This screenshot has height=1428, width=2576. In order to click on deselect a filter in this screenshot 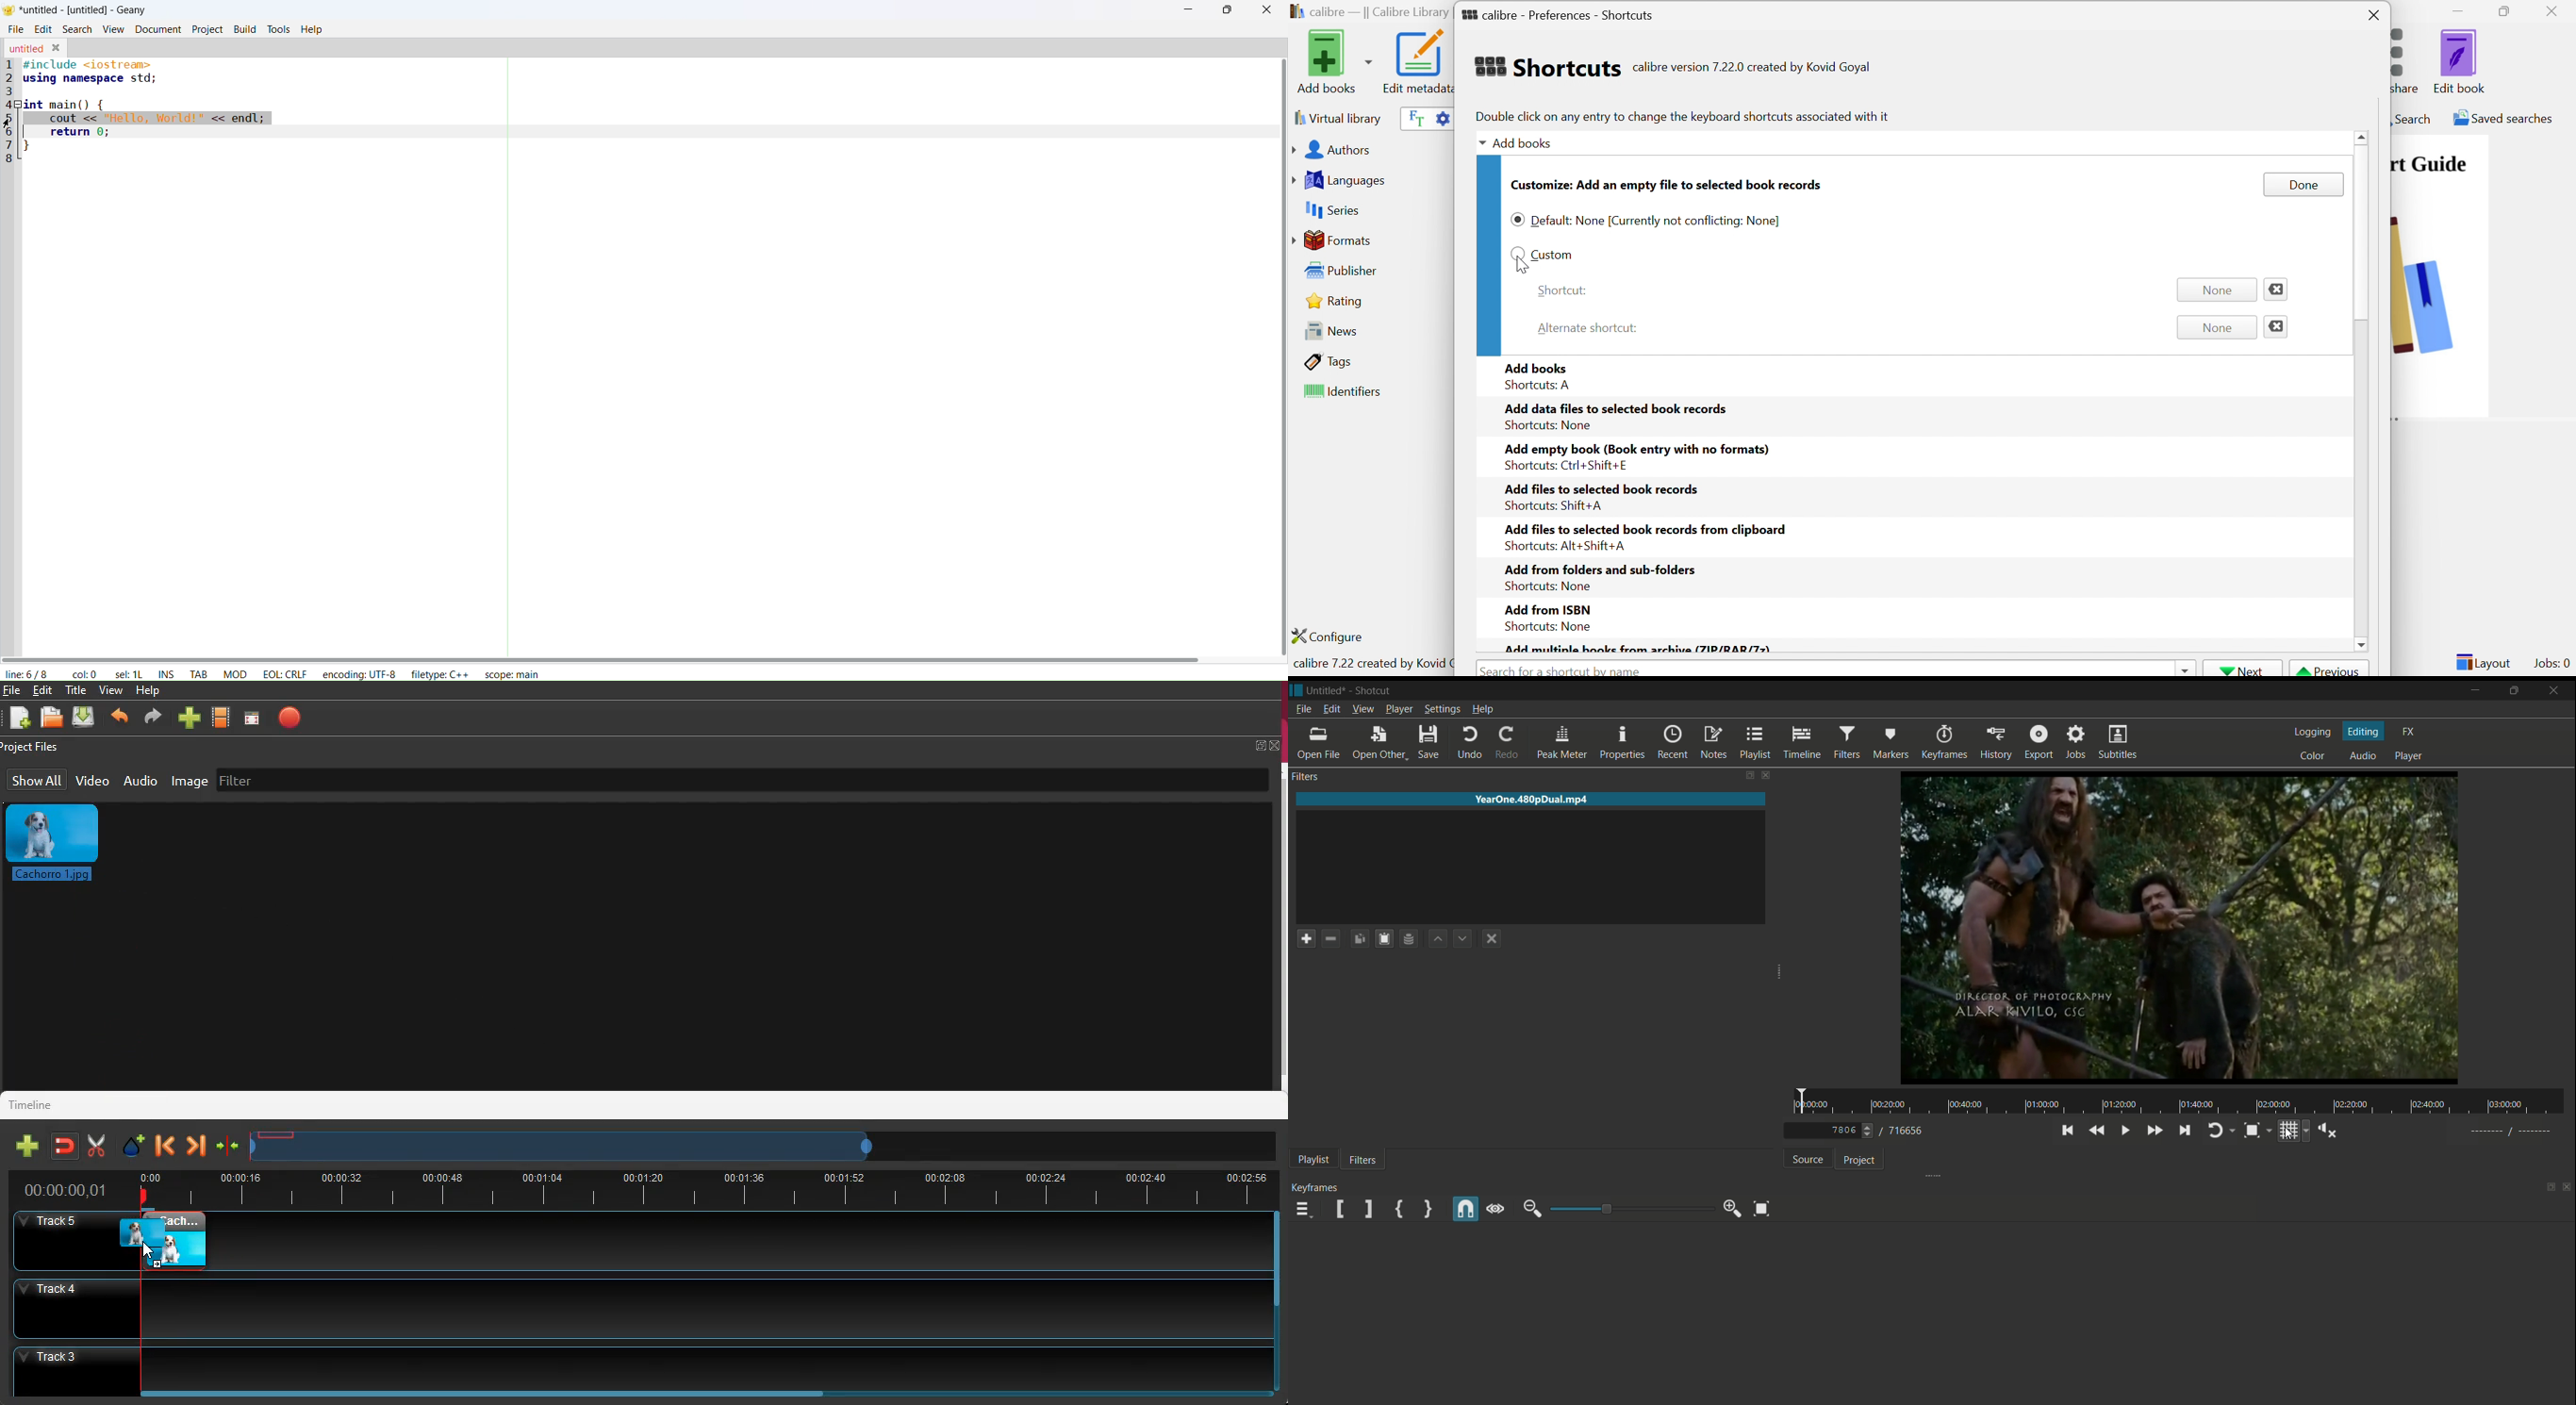, I will do `click(1493, 938)`.